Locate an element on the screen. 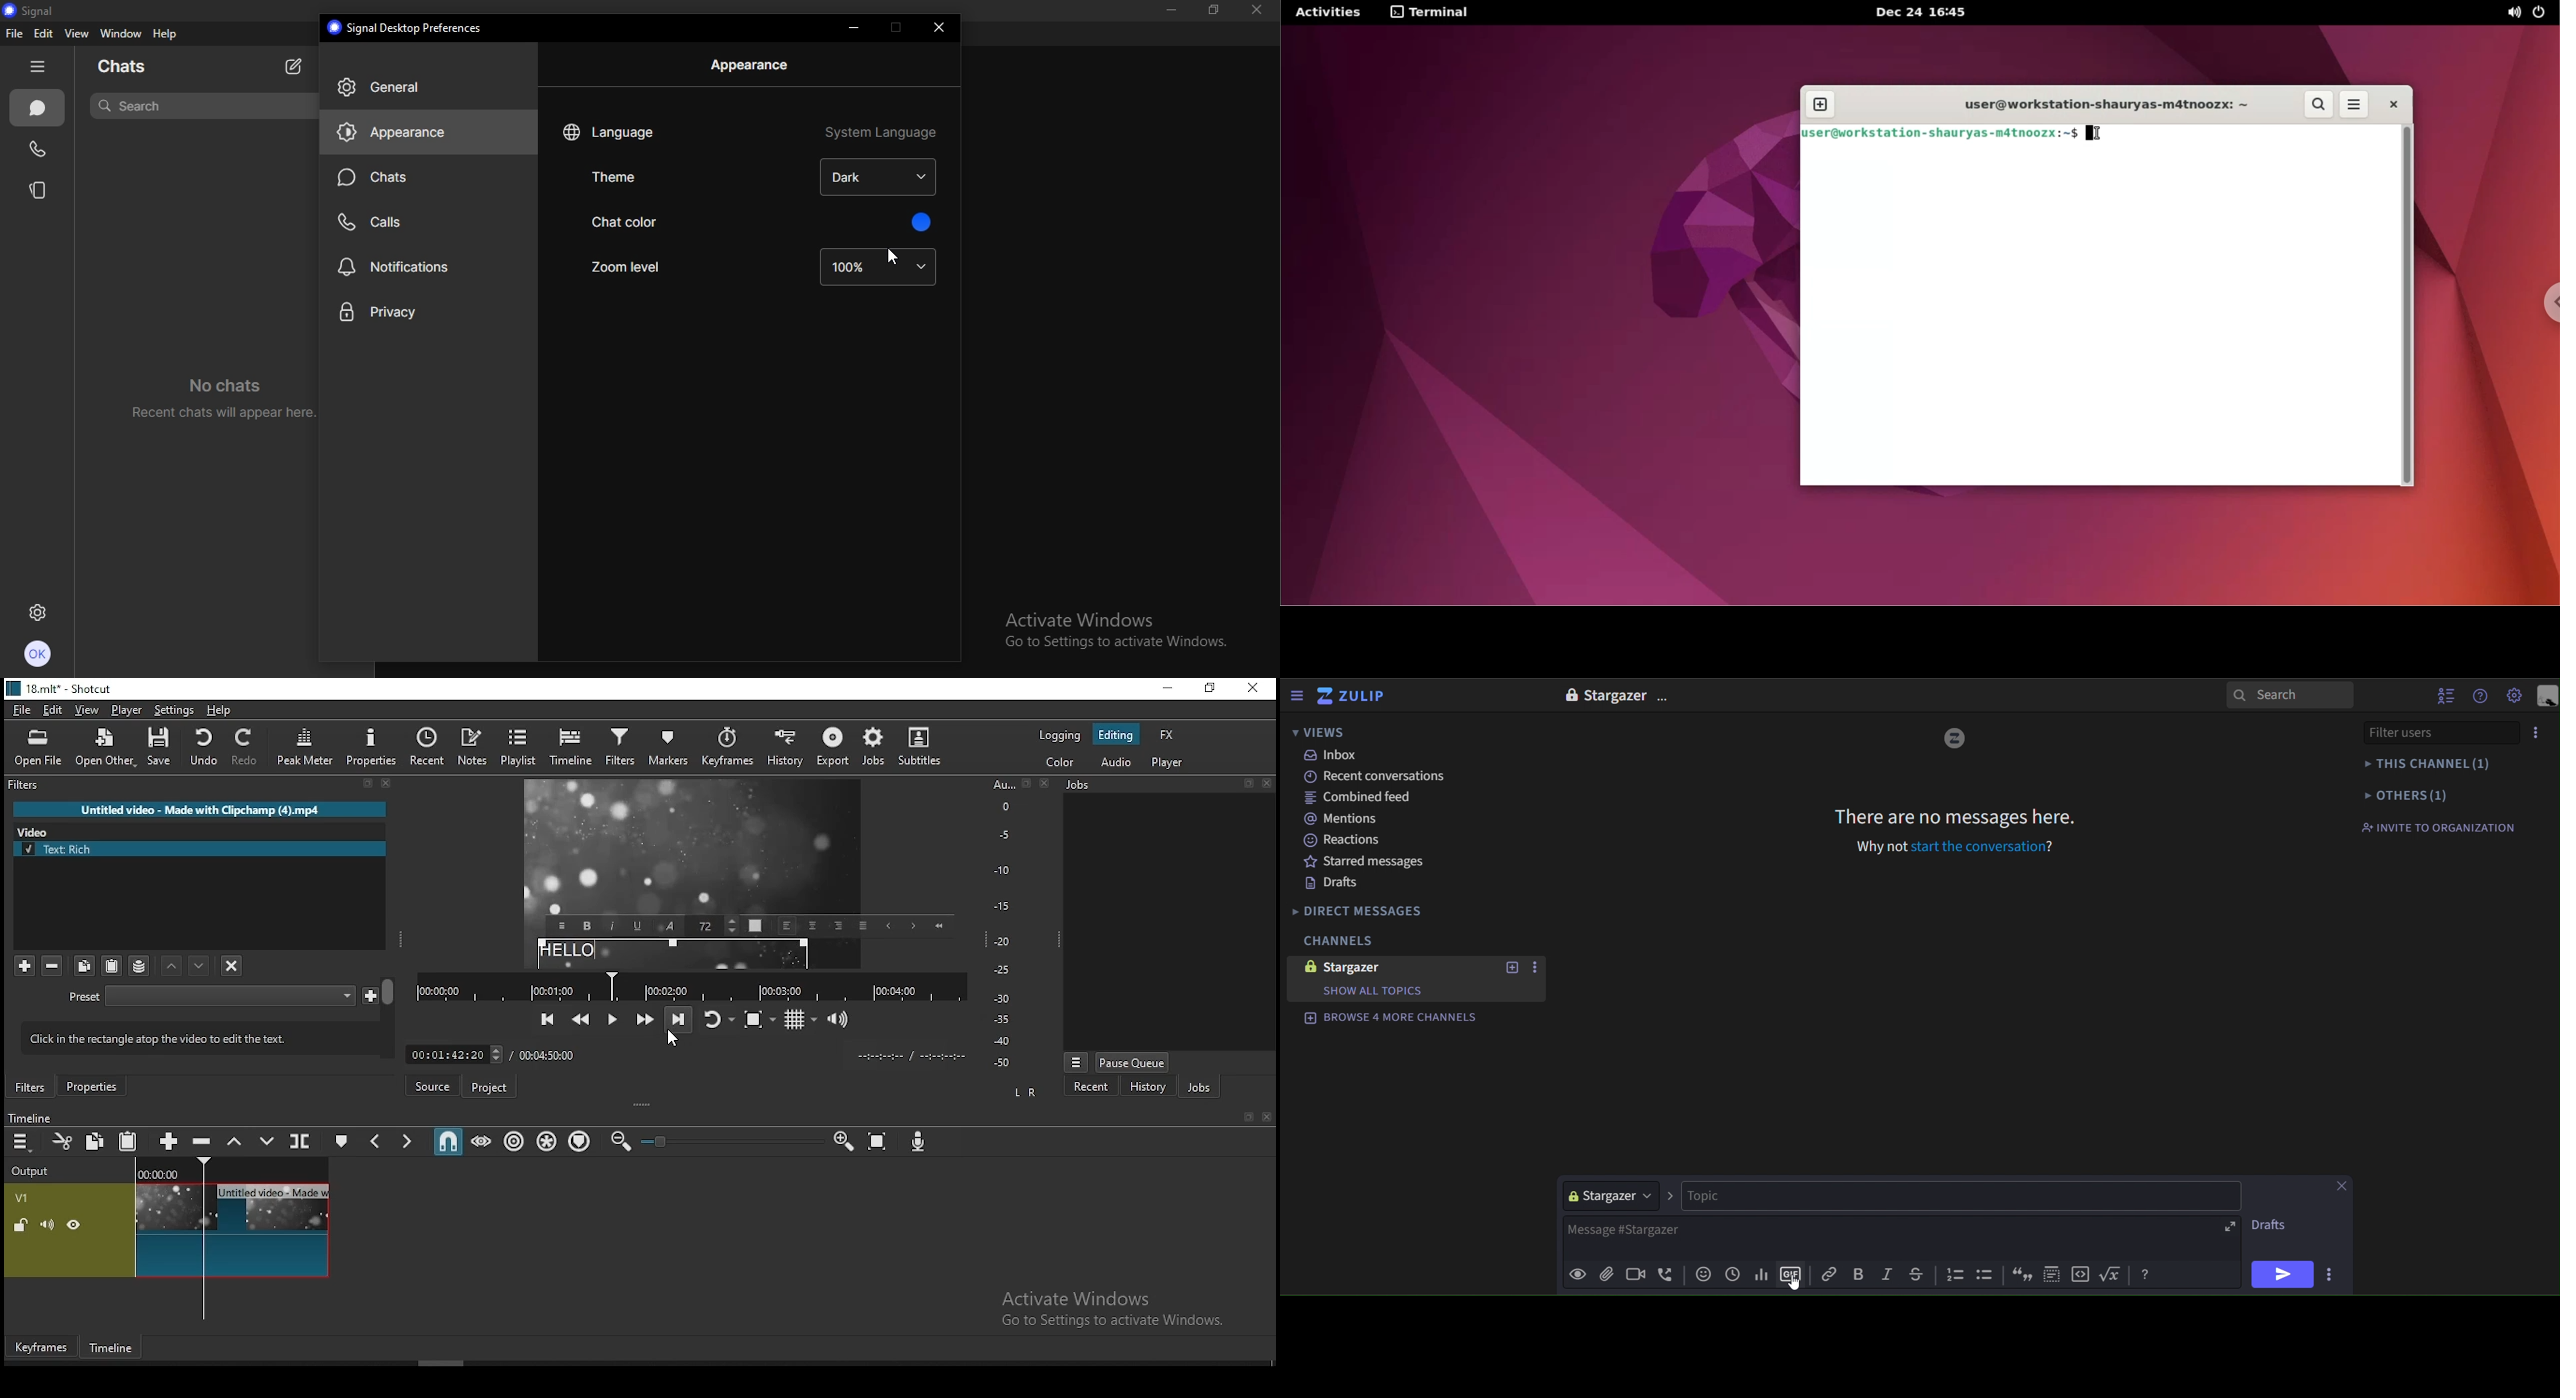 The height and width of the screenshot is (1400, 2576). save filter sets is located at coordinates (139, 965).